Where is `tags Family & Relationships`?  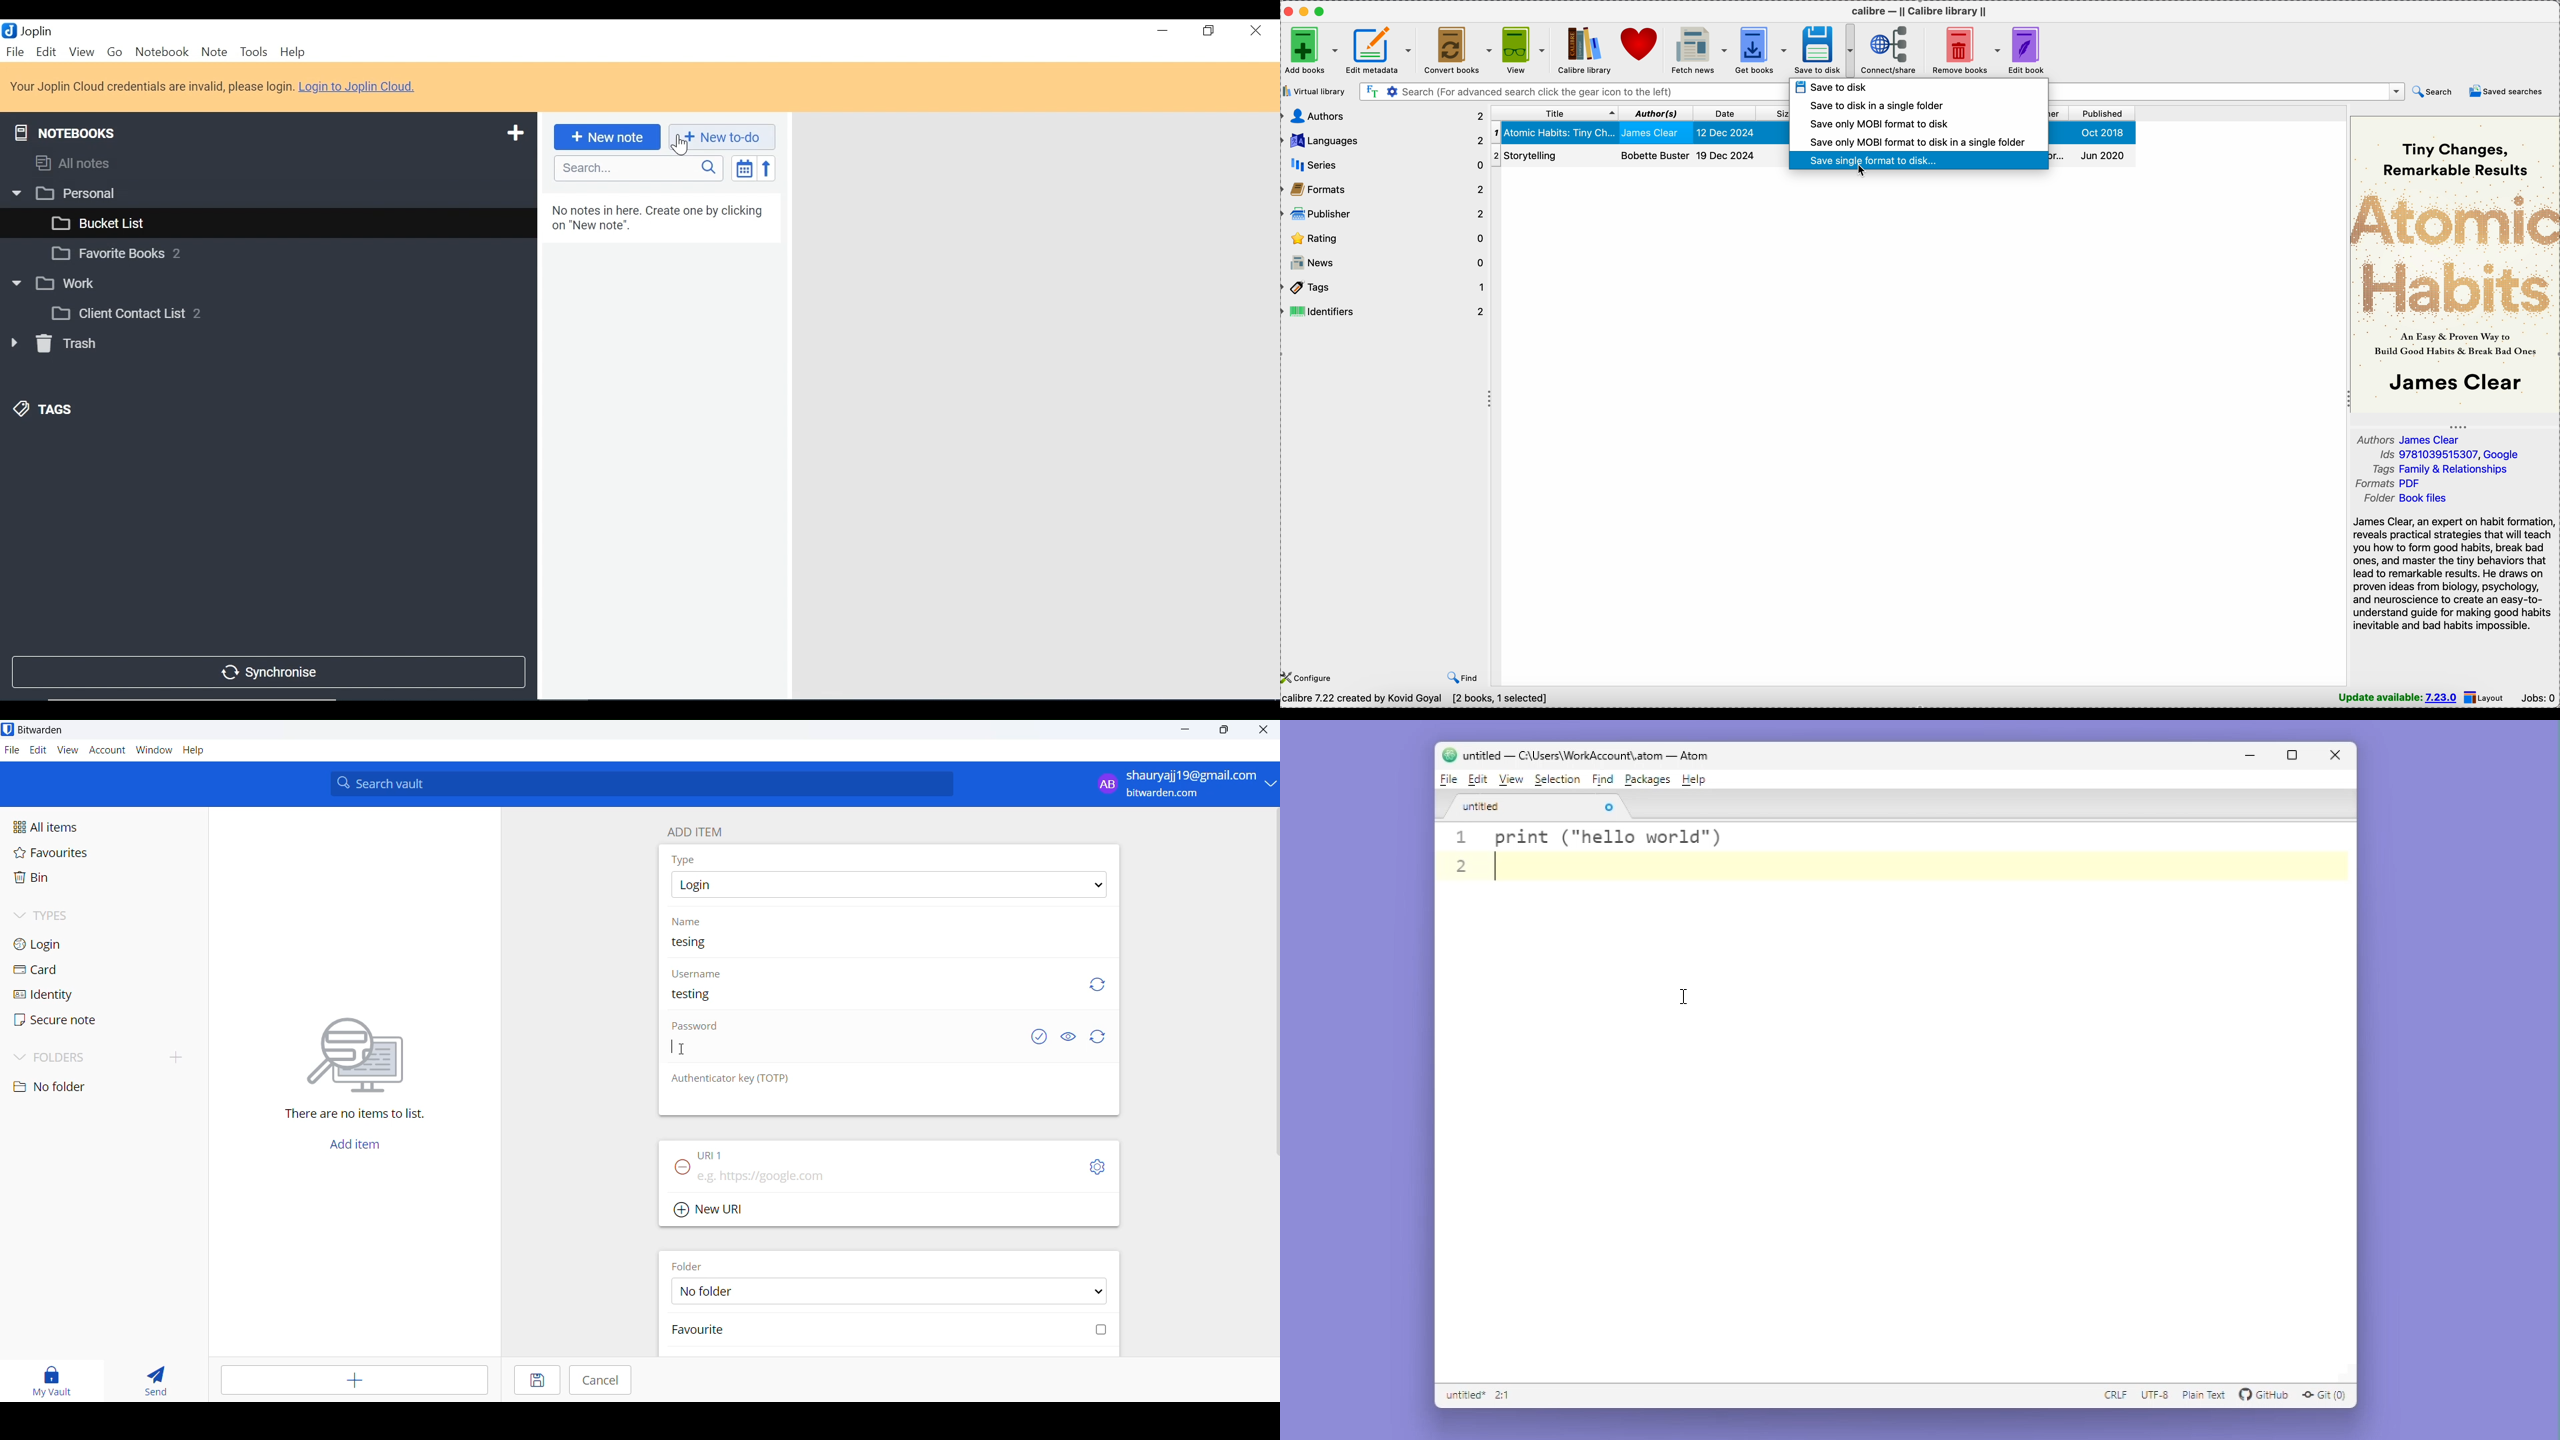 tags Family & Relationships is located at coordinates (2440, 469).